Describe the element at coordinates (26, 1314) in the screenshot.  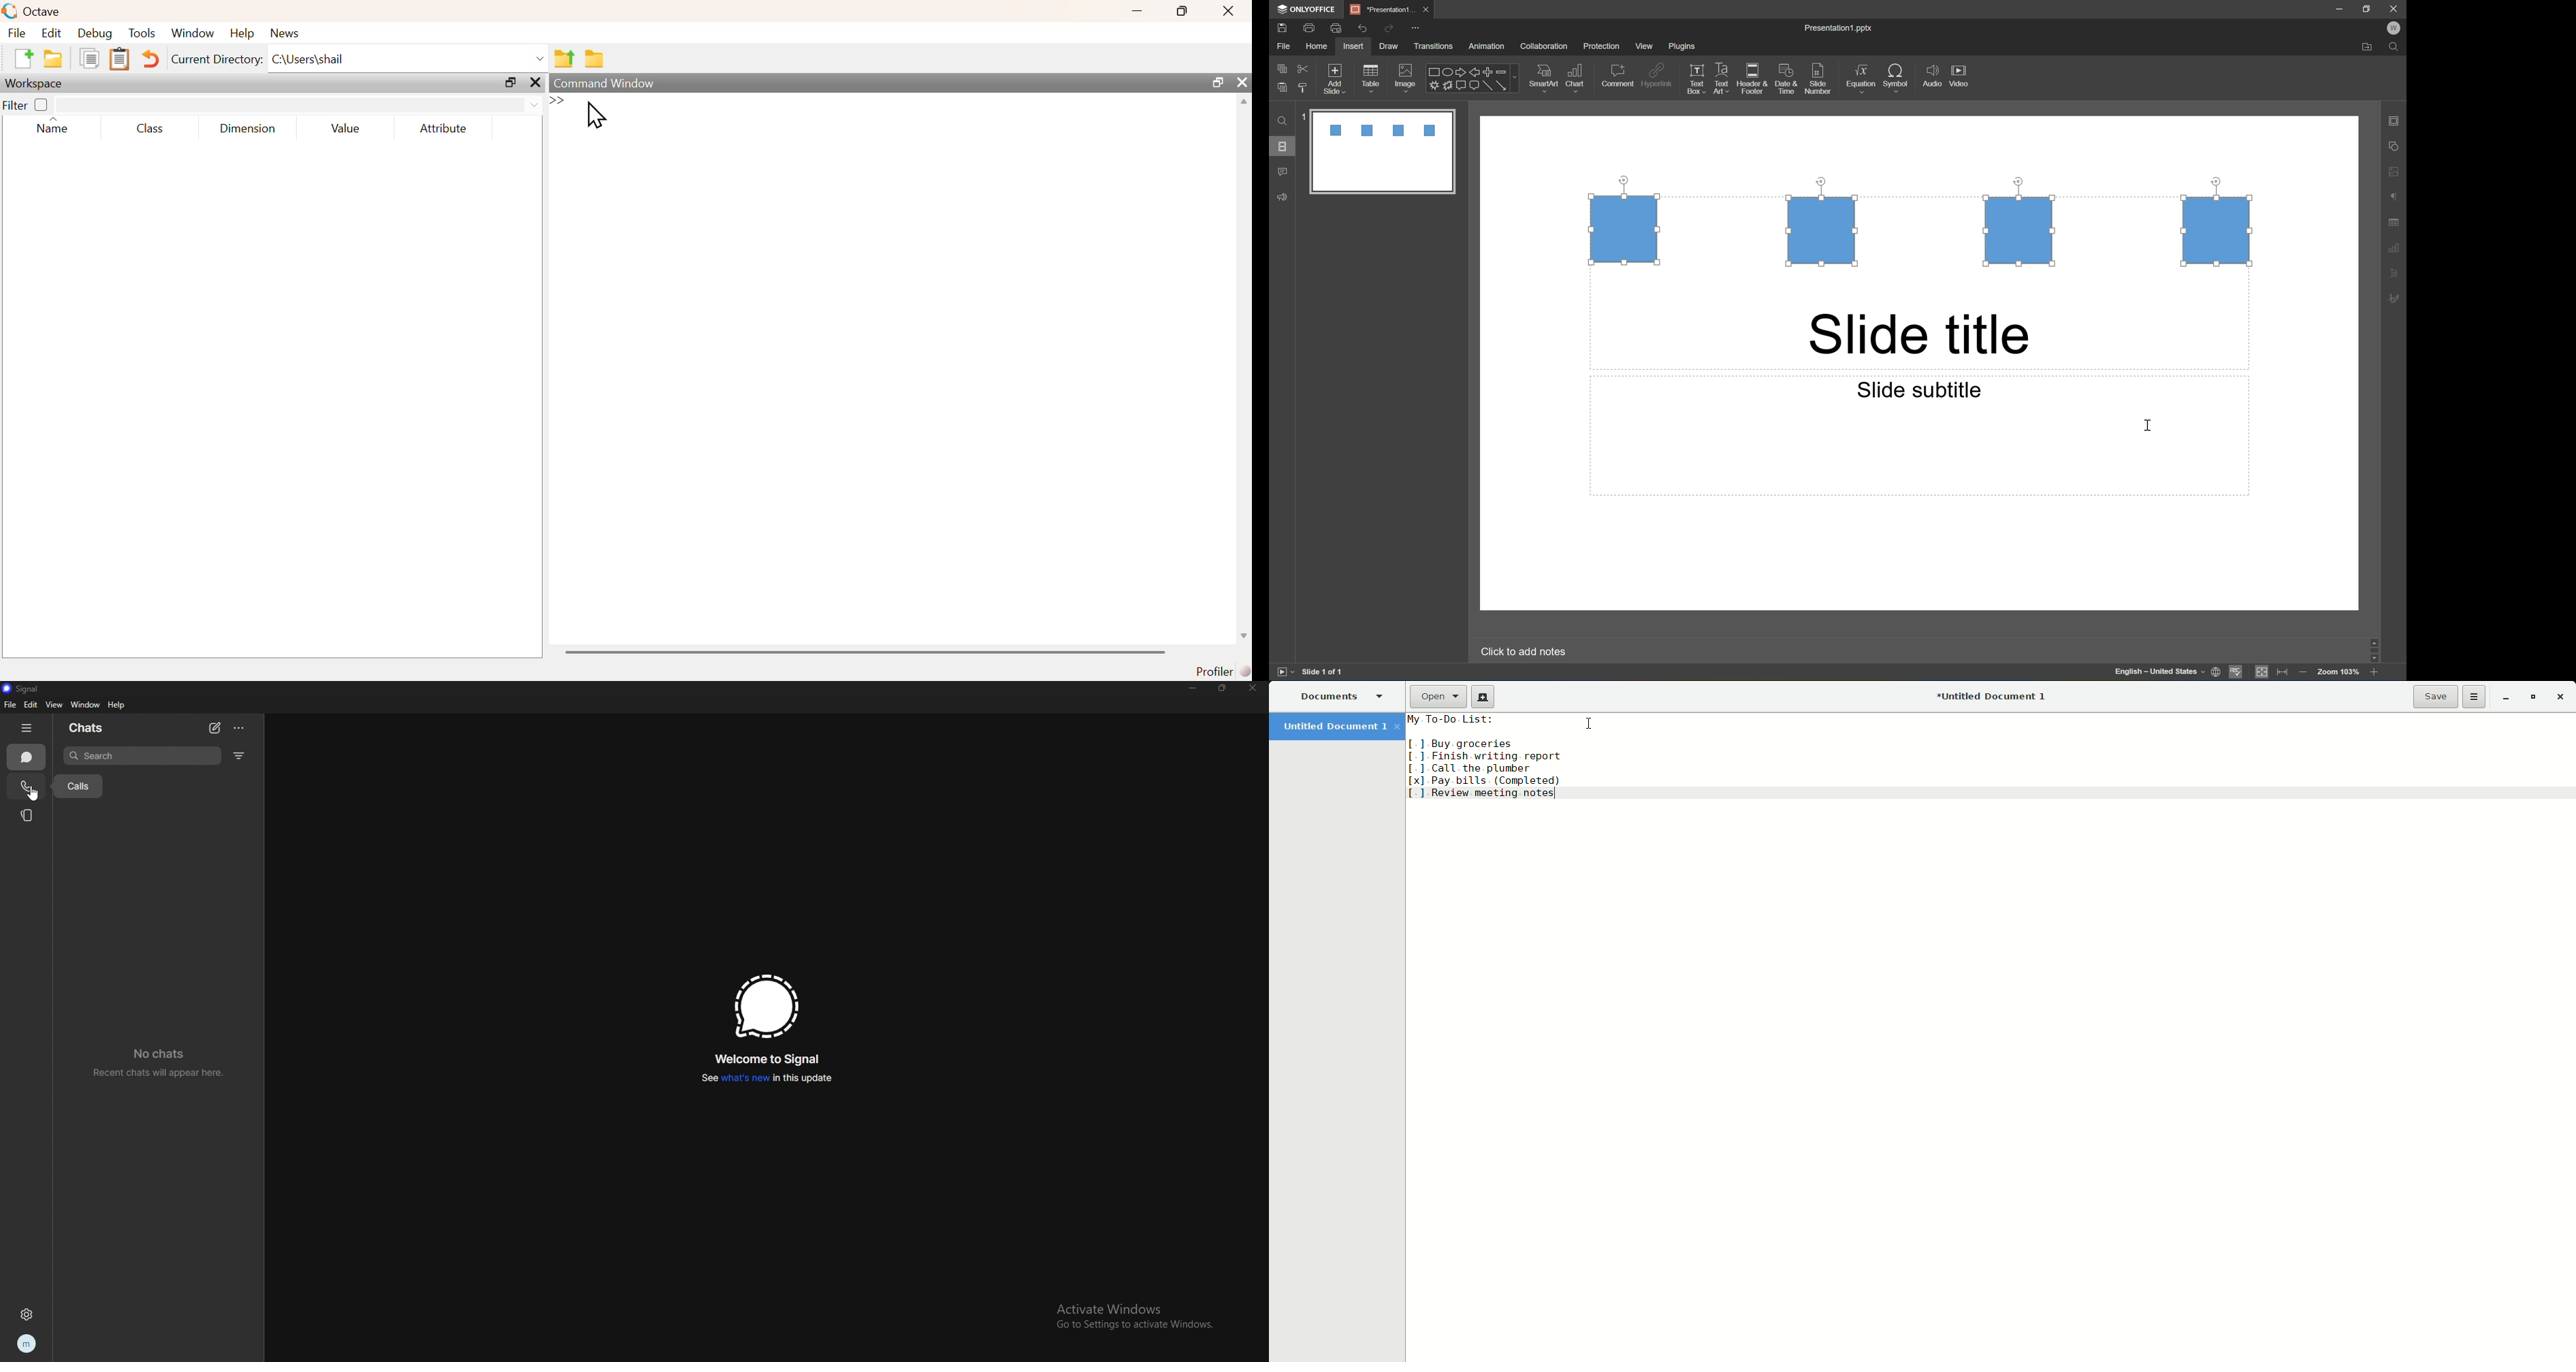
I see `settings` at that location.